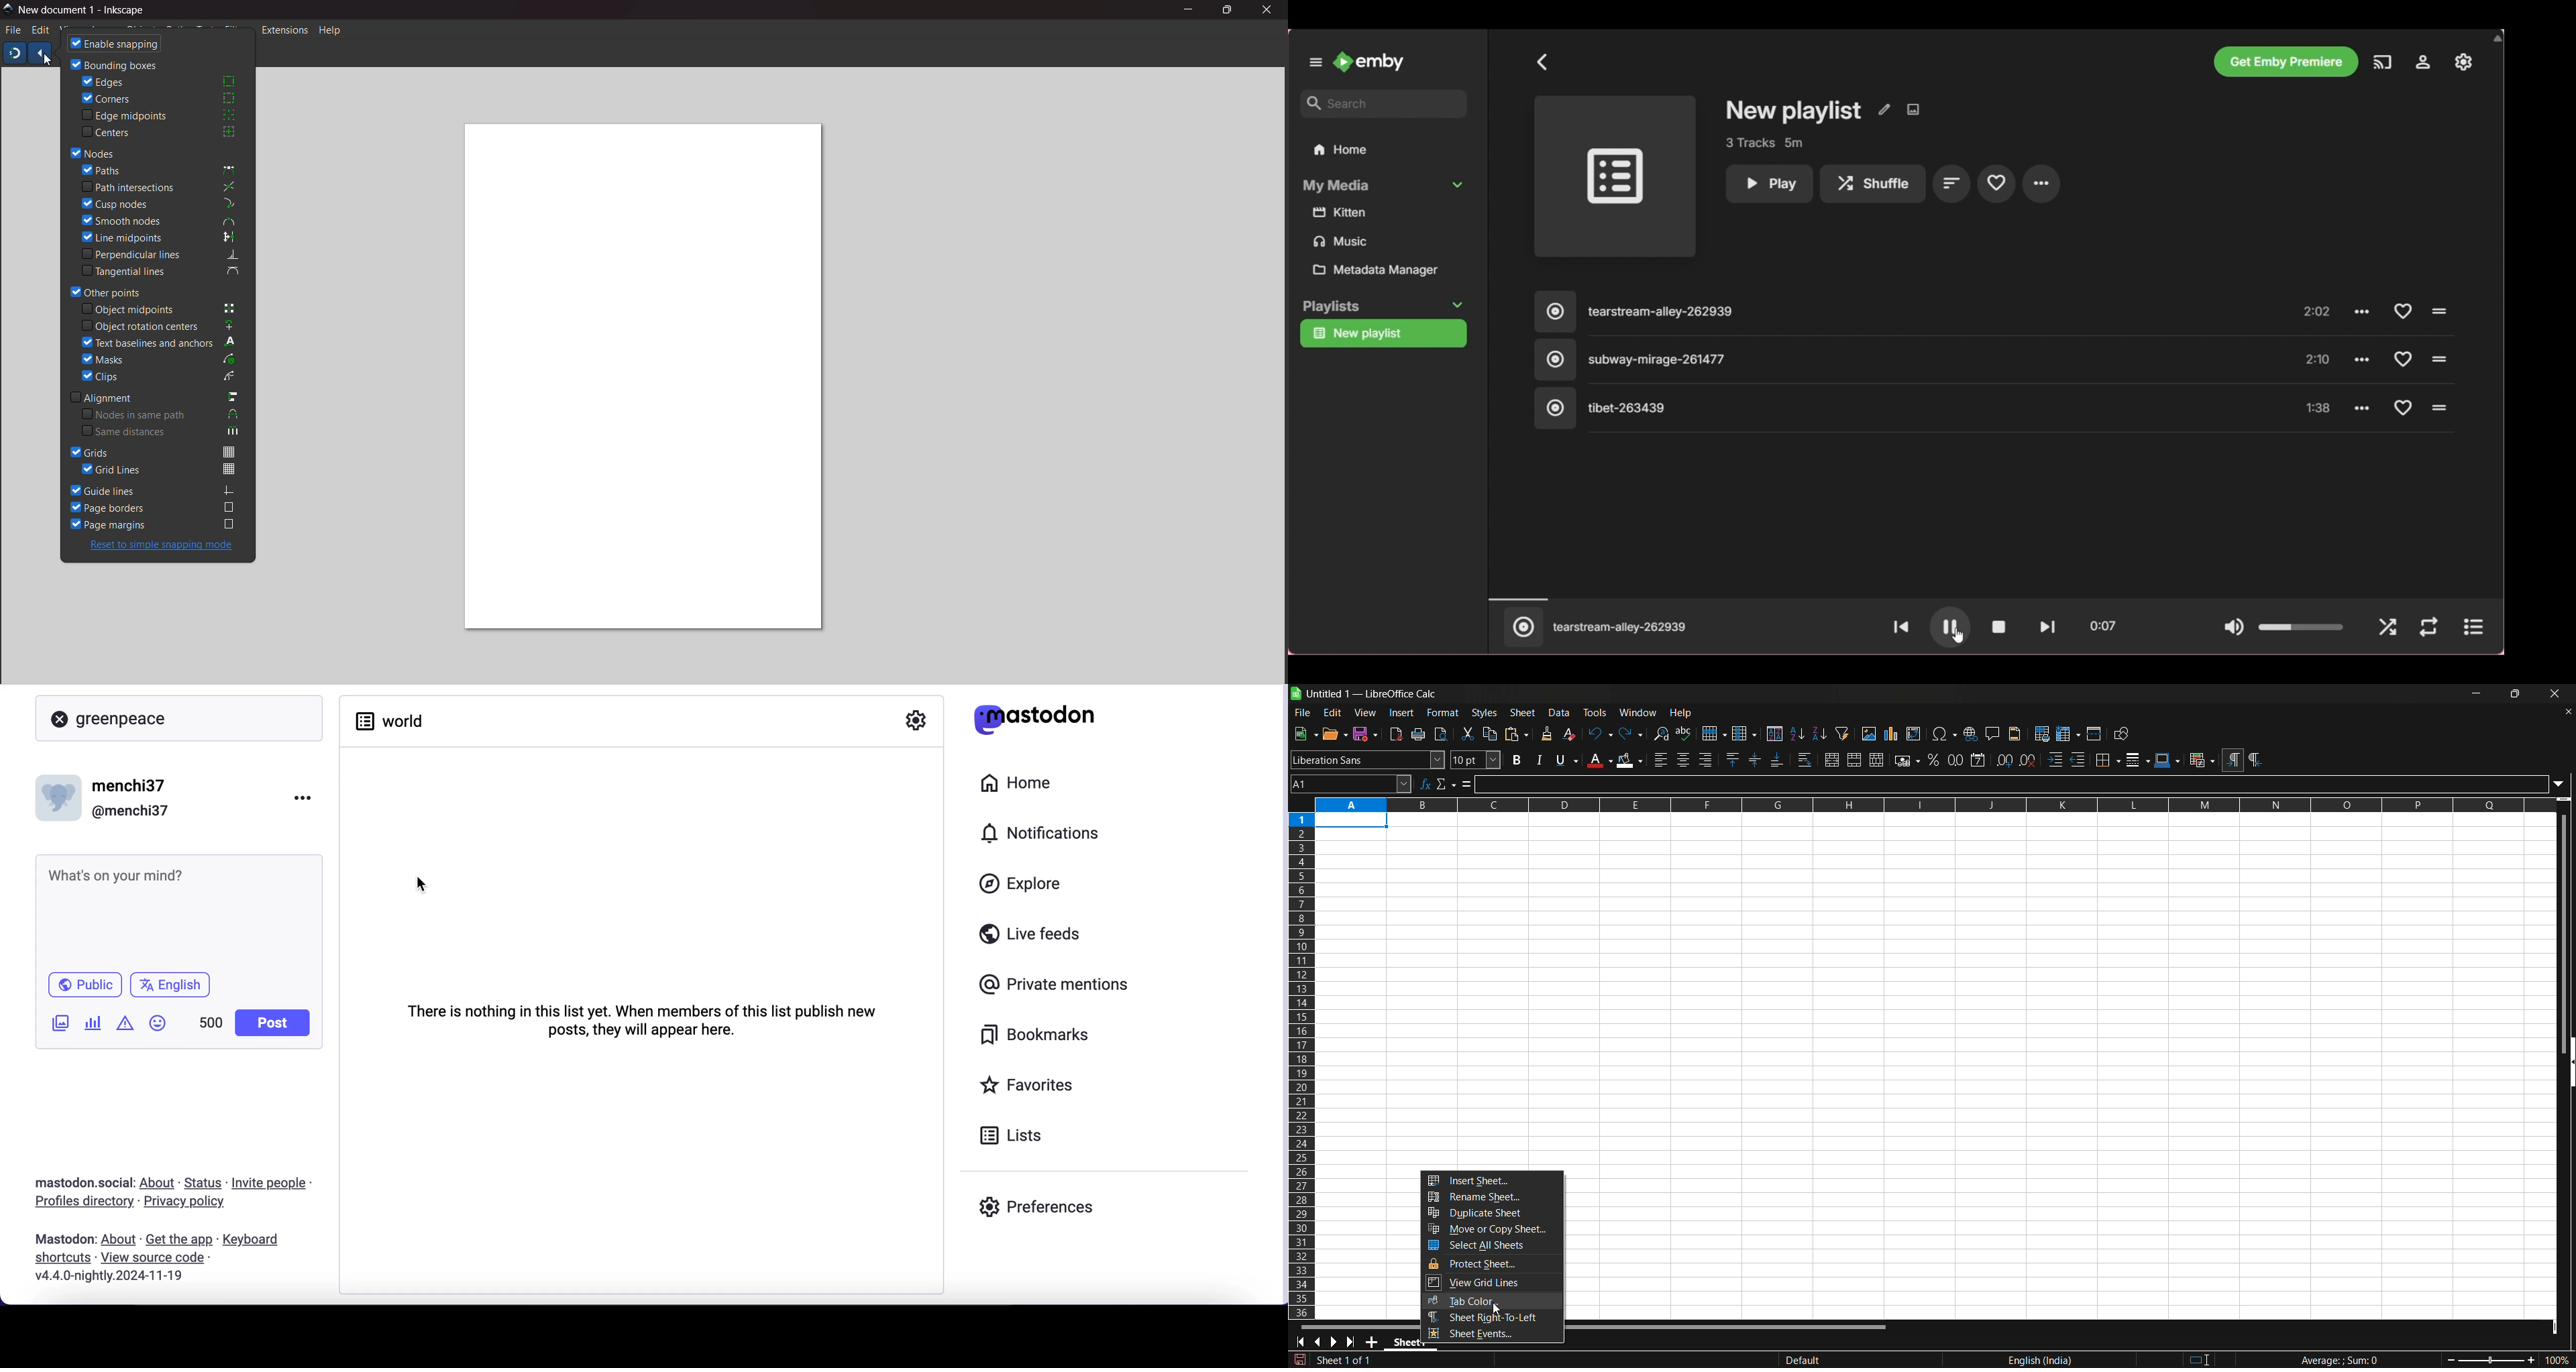 Image resolution: width=2576 pixels, height=1372 pixels. Describe the element at coordinates (285, 32) in the screenshot. I see `Extensions` at that location.